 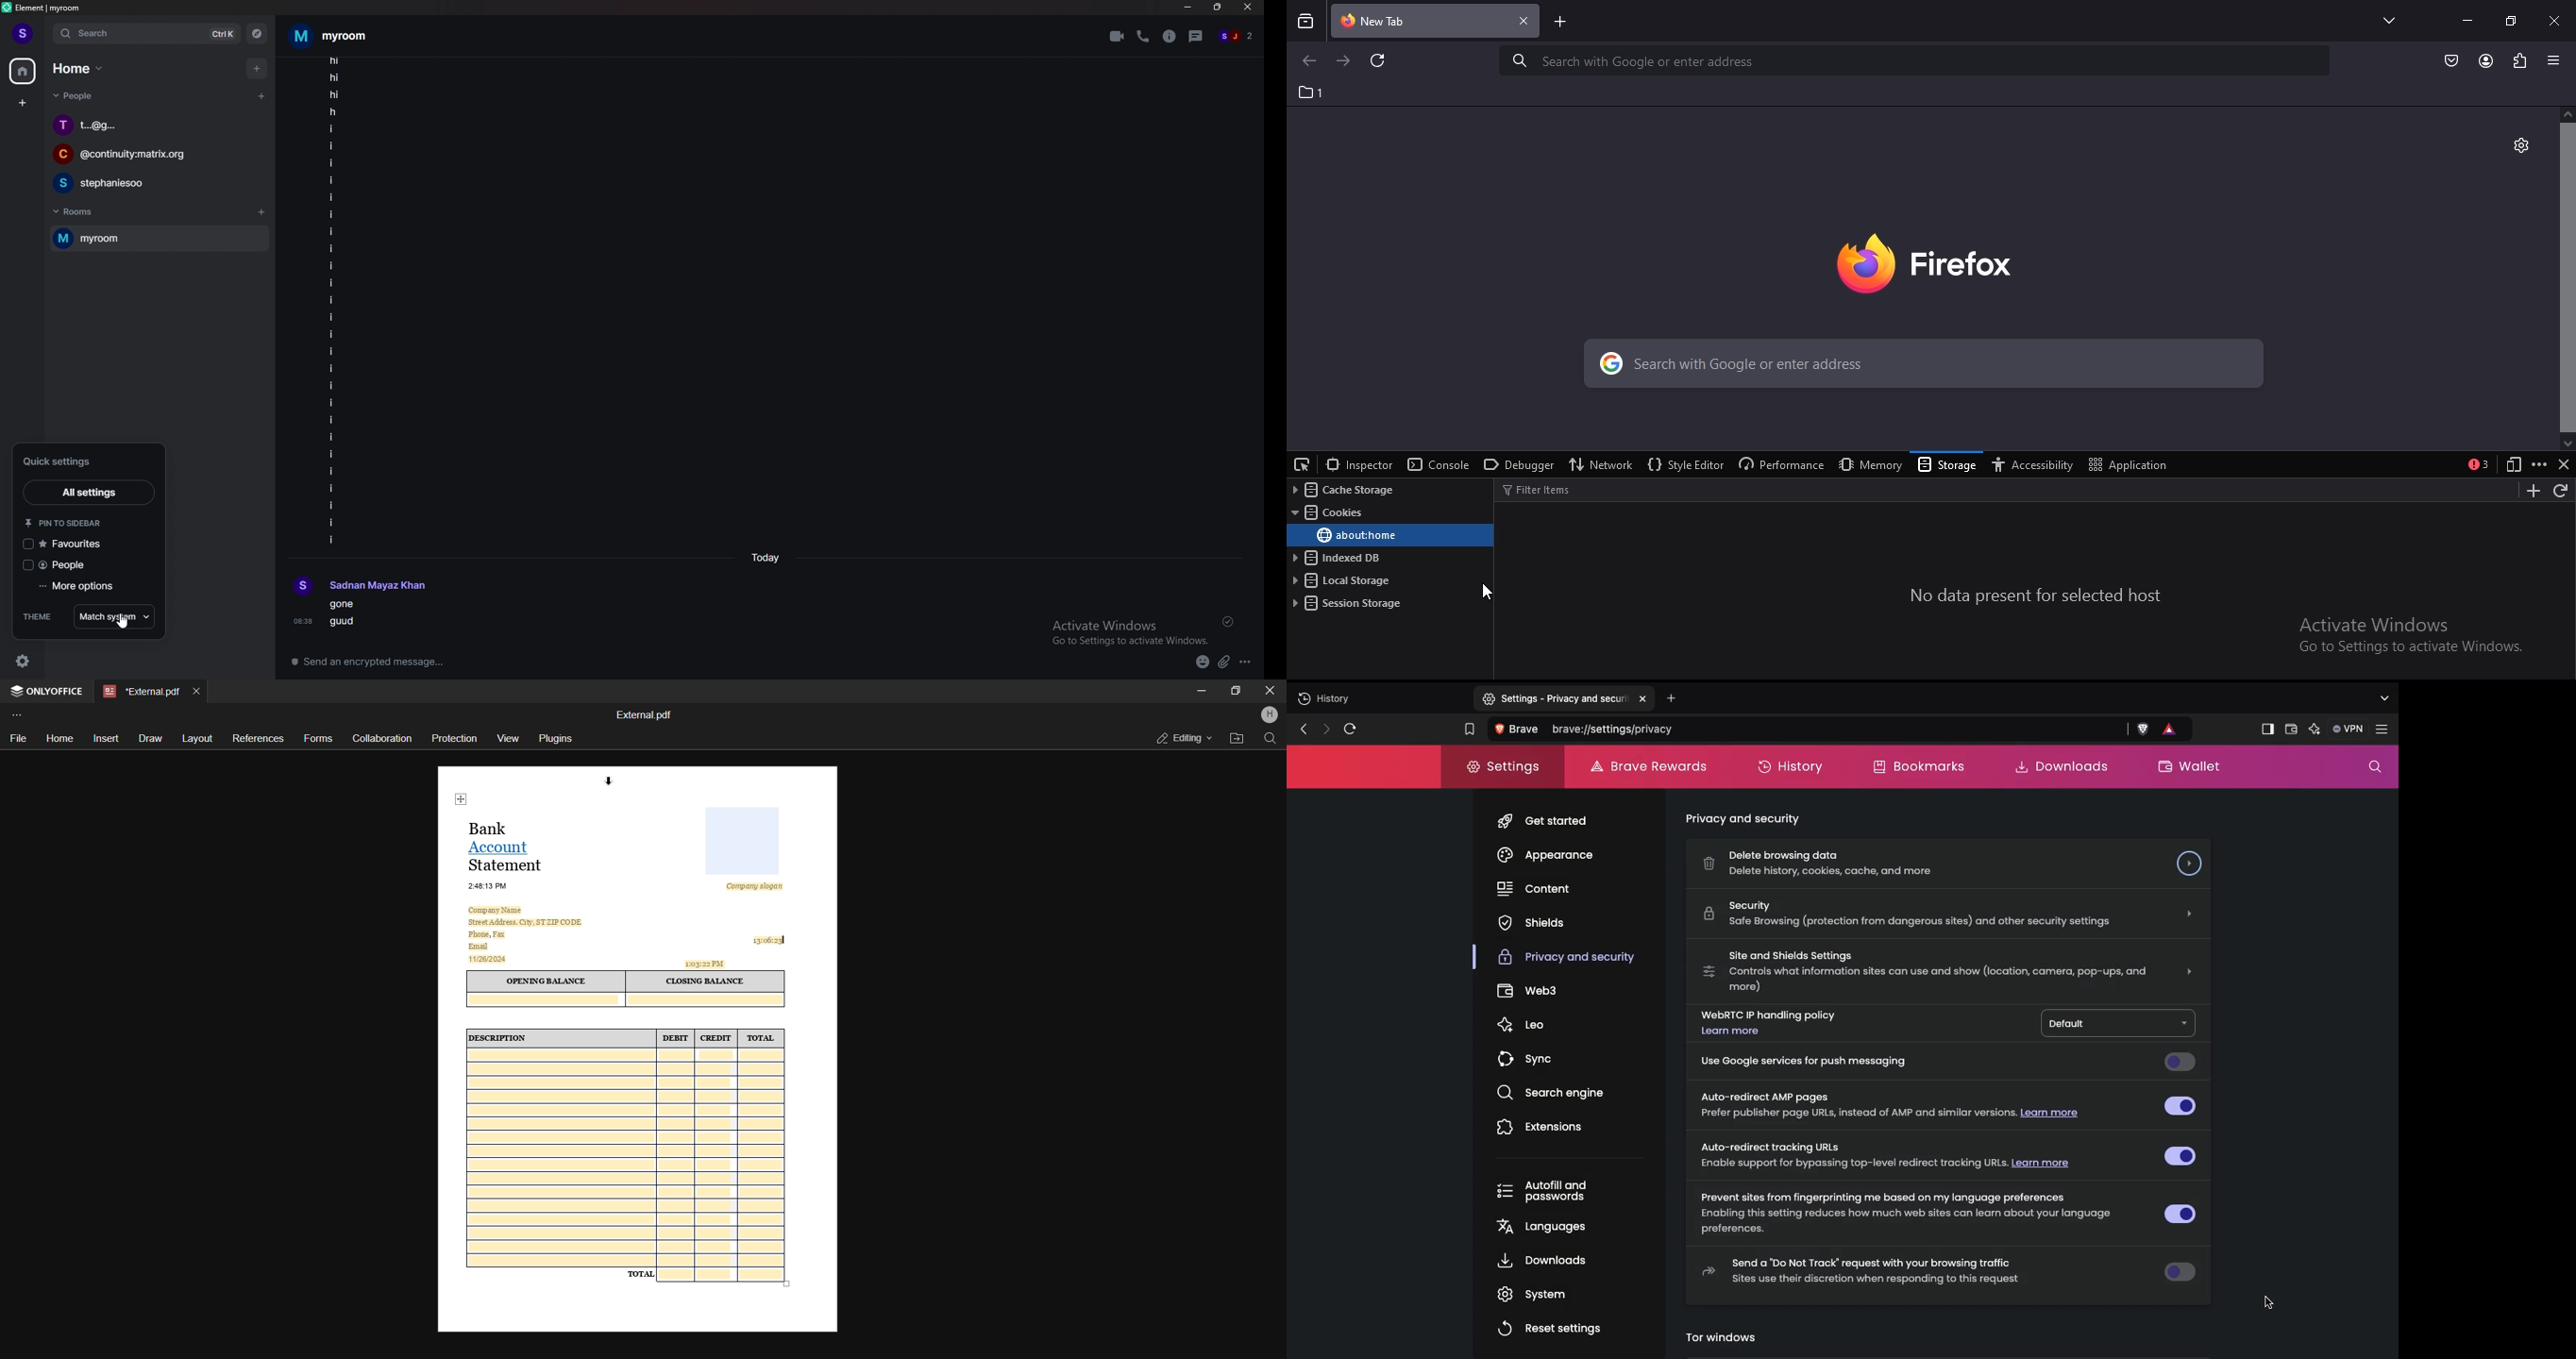 I want to click on filter items, so click(x=1547, y=489).